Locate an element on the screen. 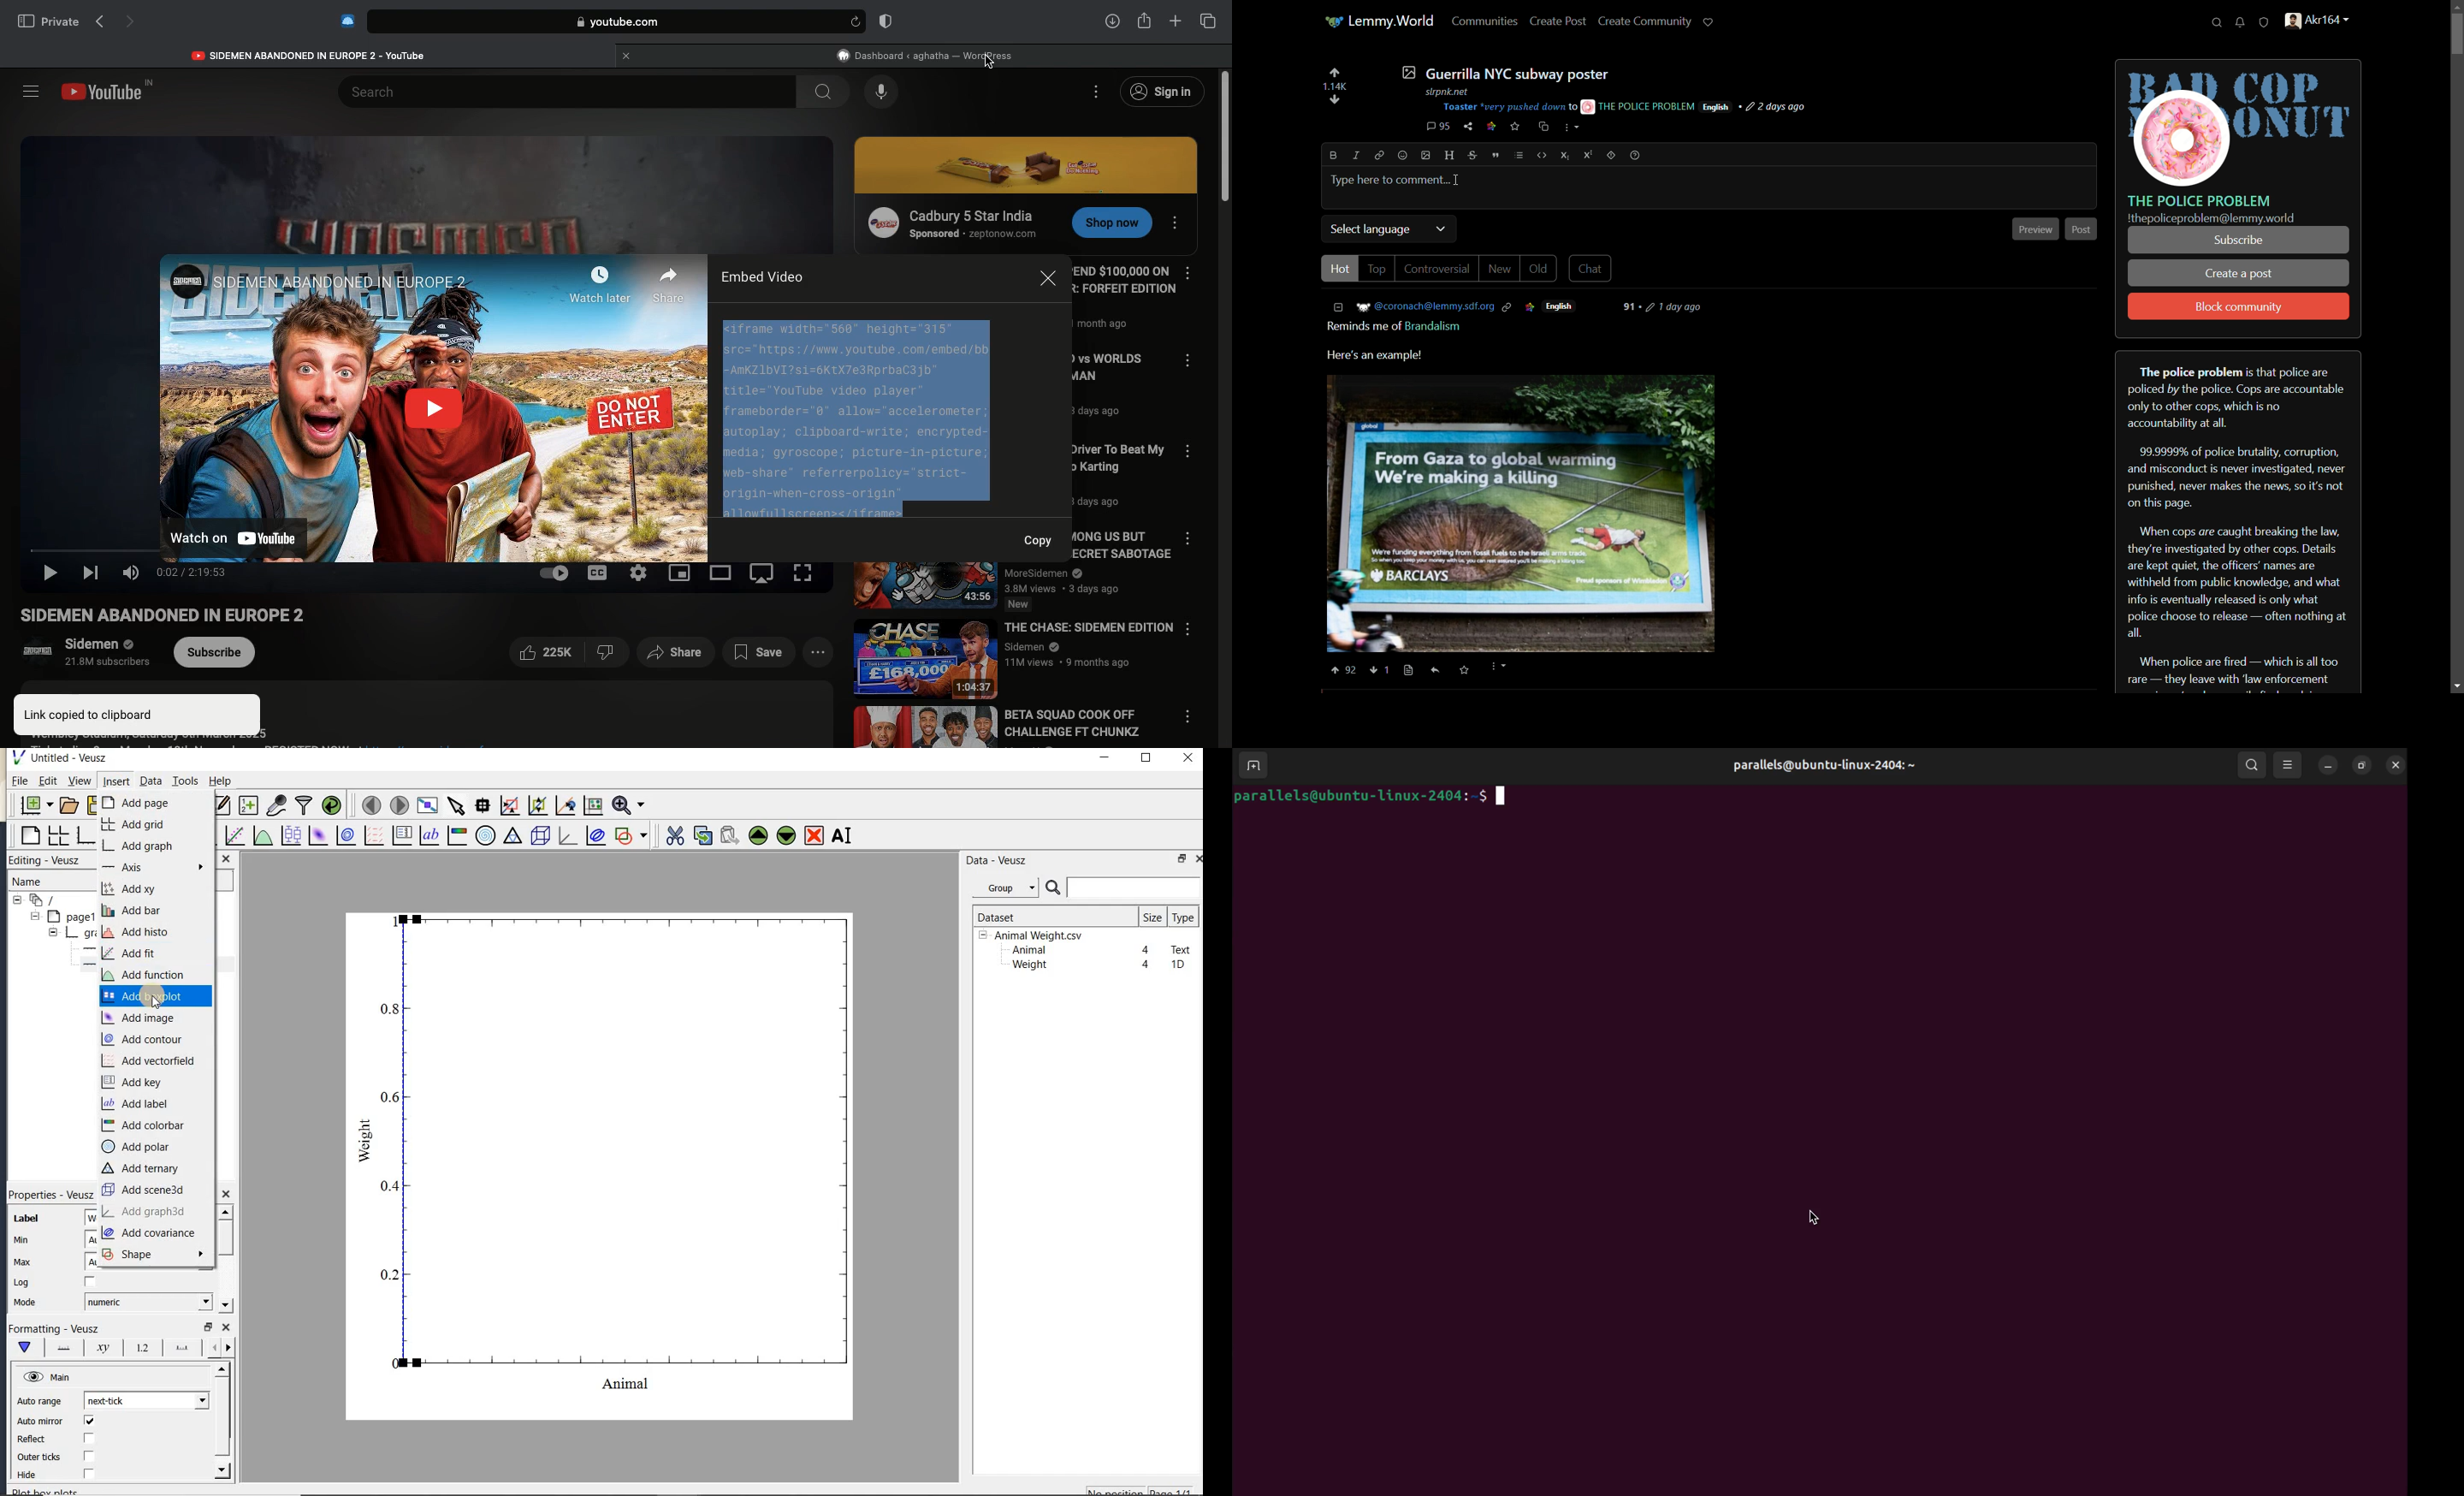 This screenshot has height=1512, width=2464. blank page is located at coordinates (29, 836).